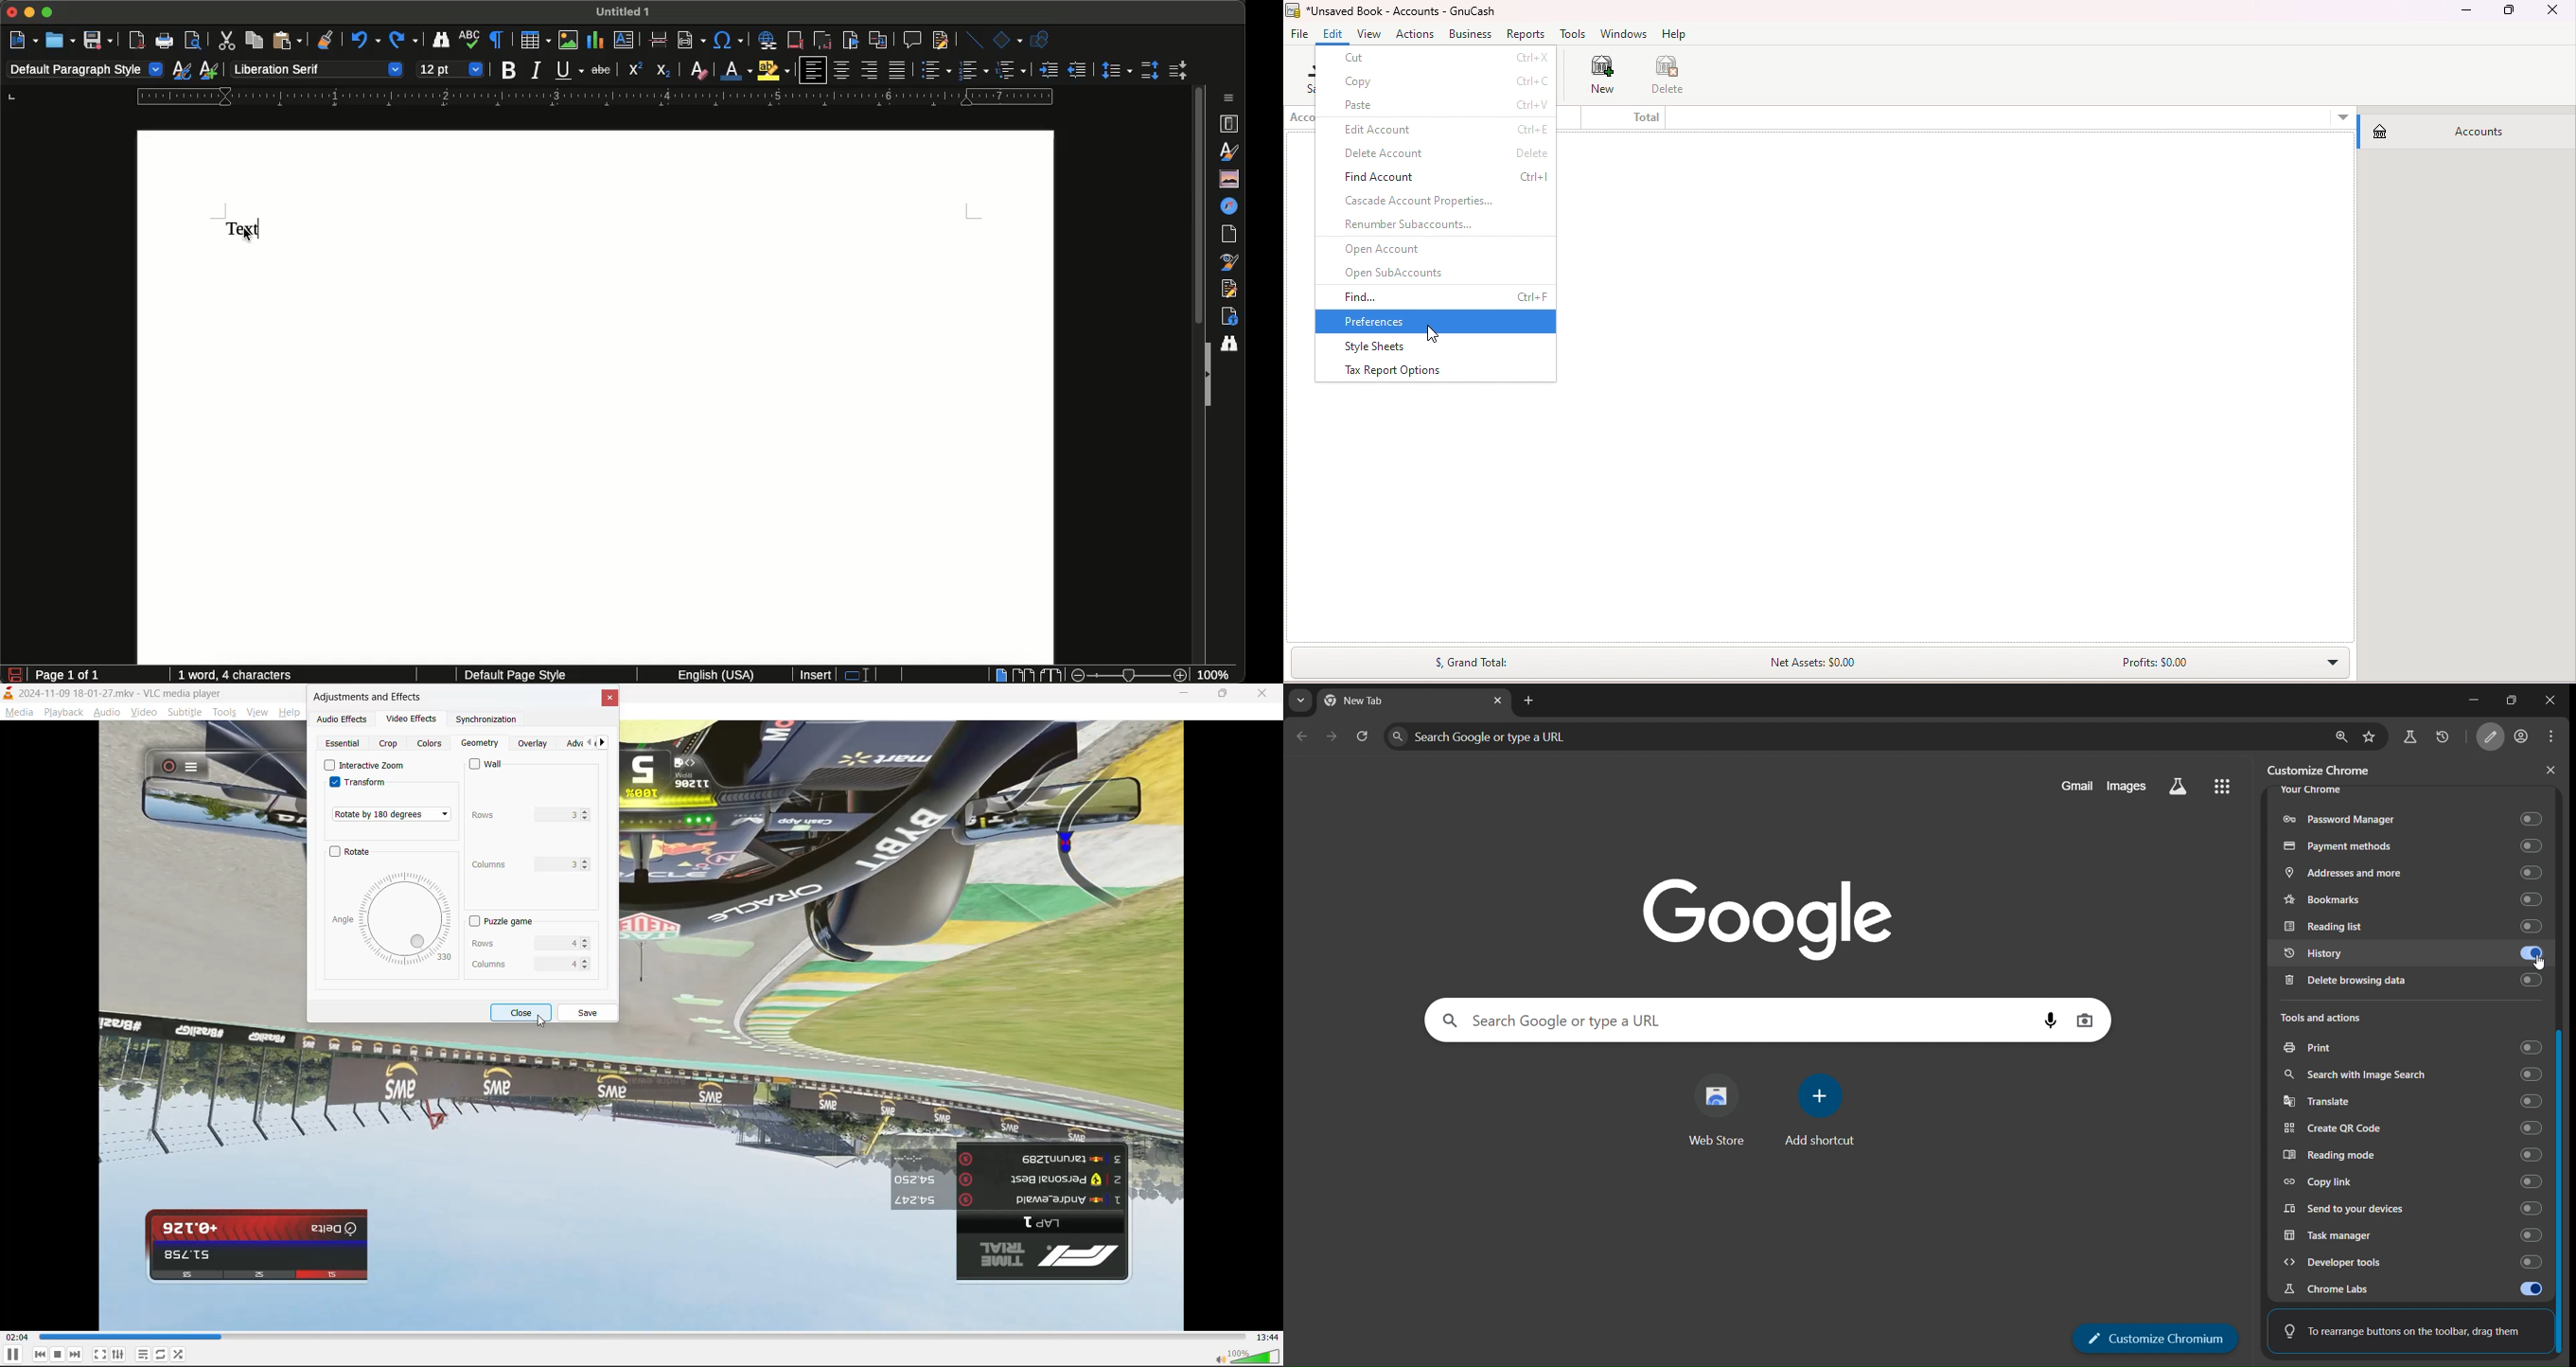 The height and width of the screenshot is (1372, 2576). What do you see at coordinates (842, 70) in the screenshot?
I see `Center vertically ` at bounding box center [842, 70].